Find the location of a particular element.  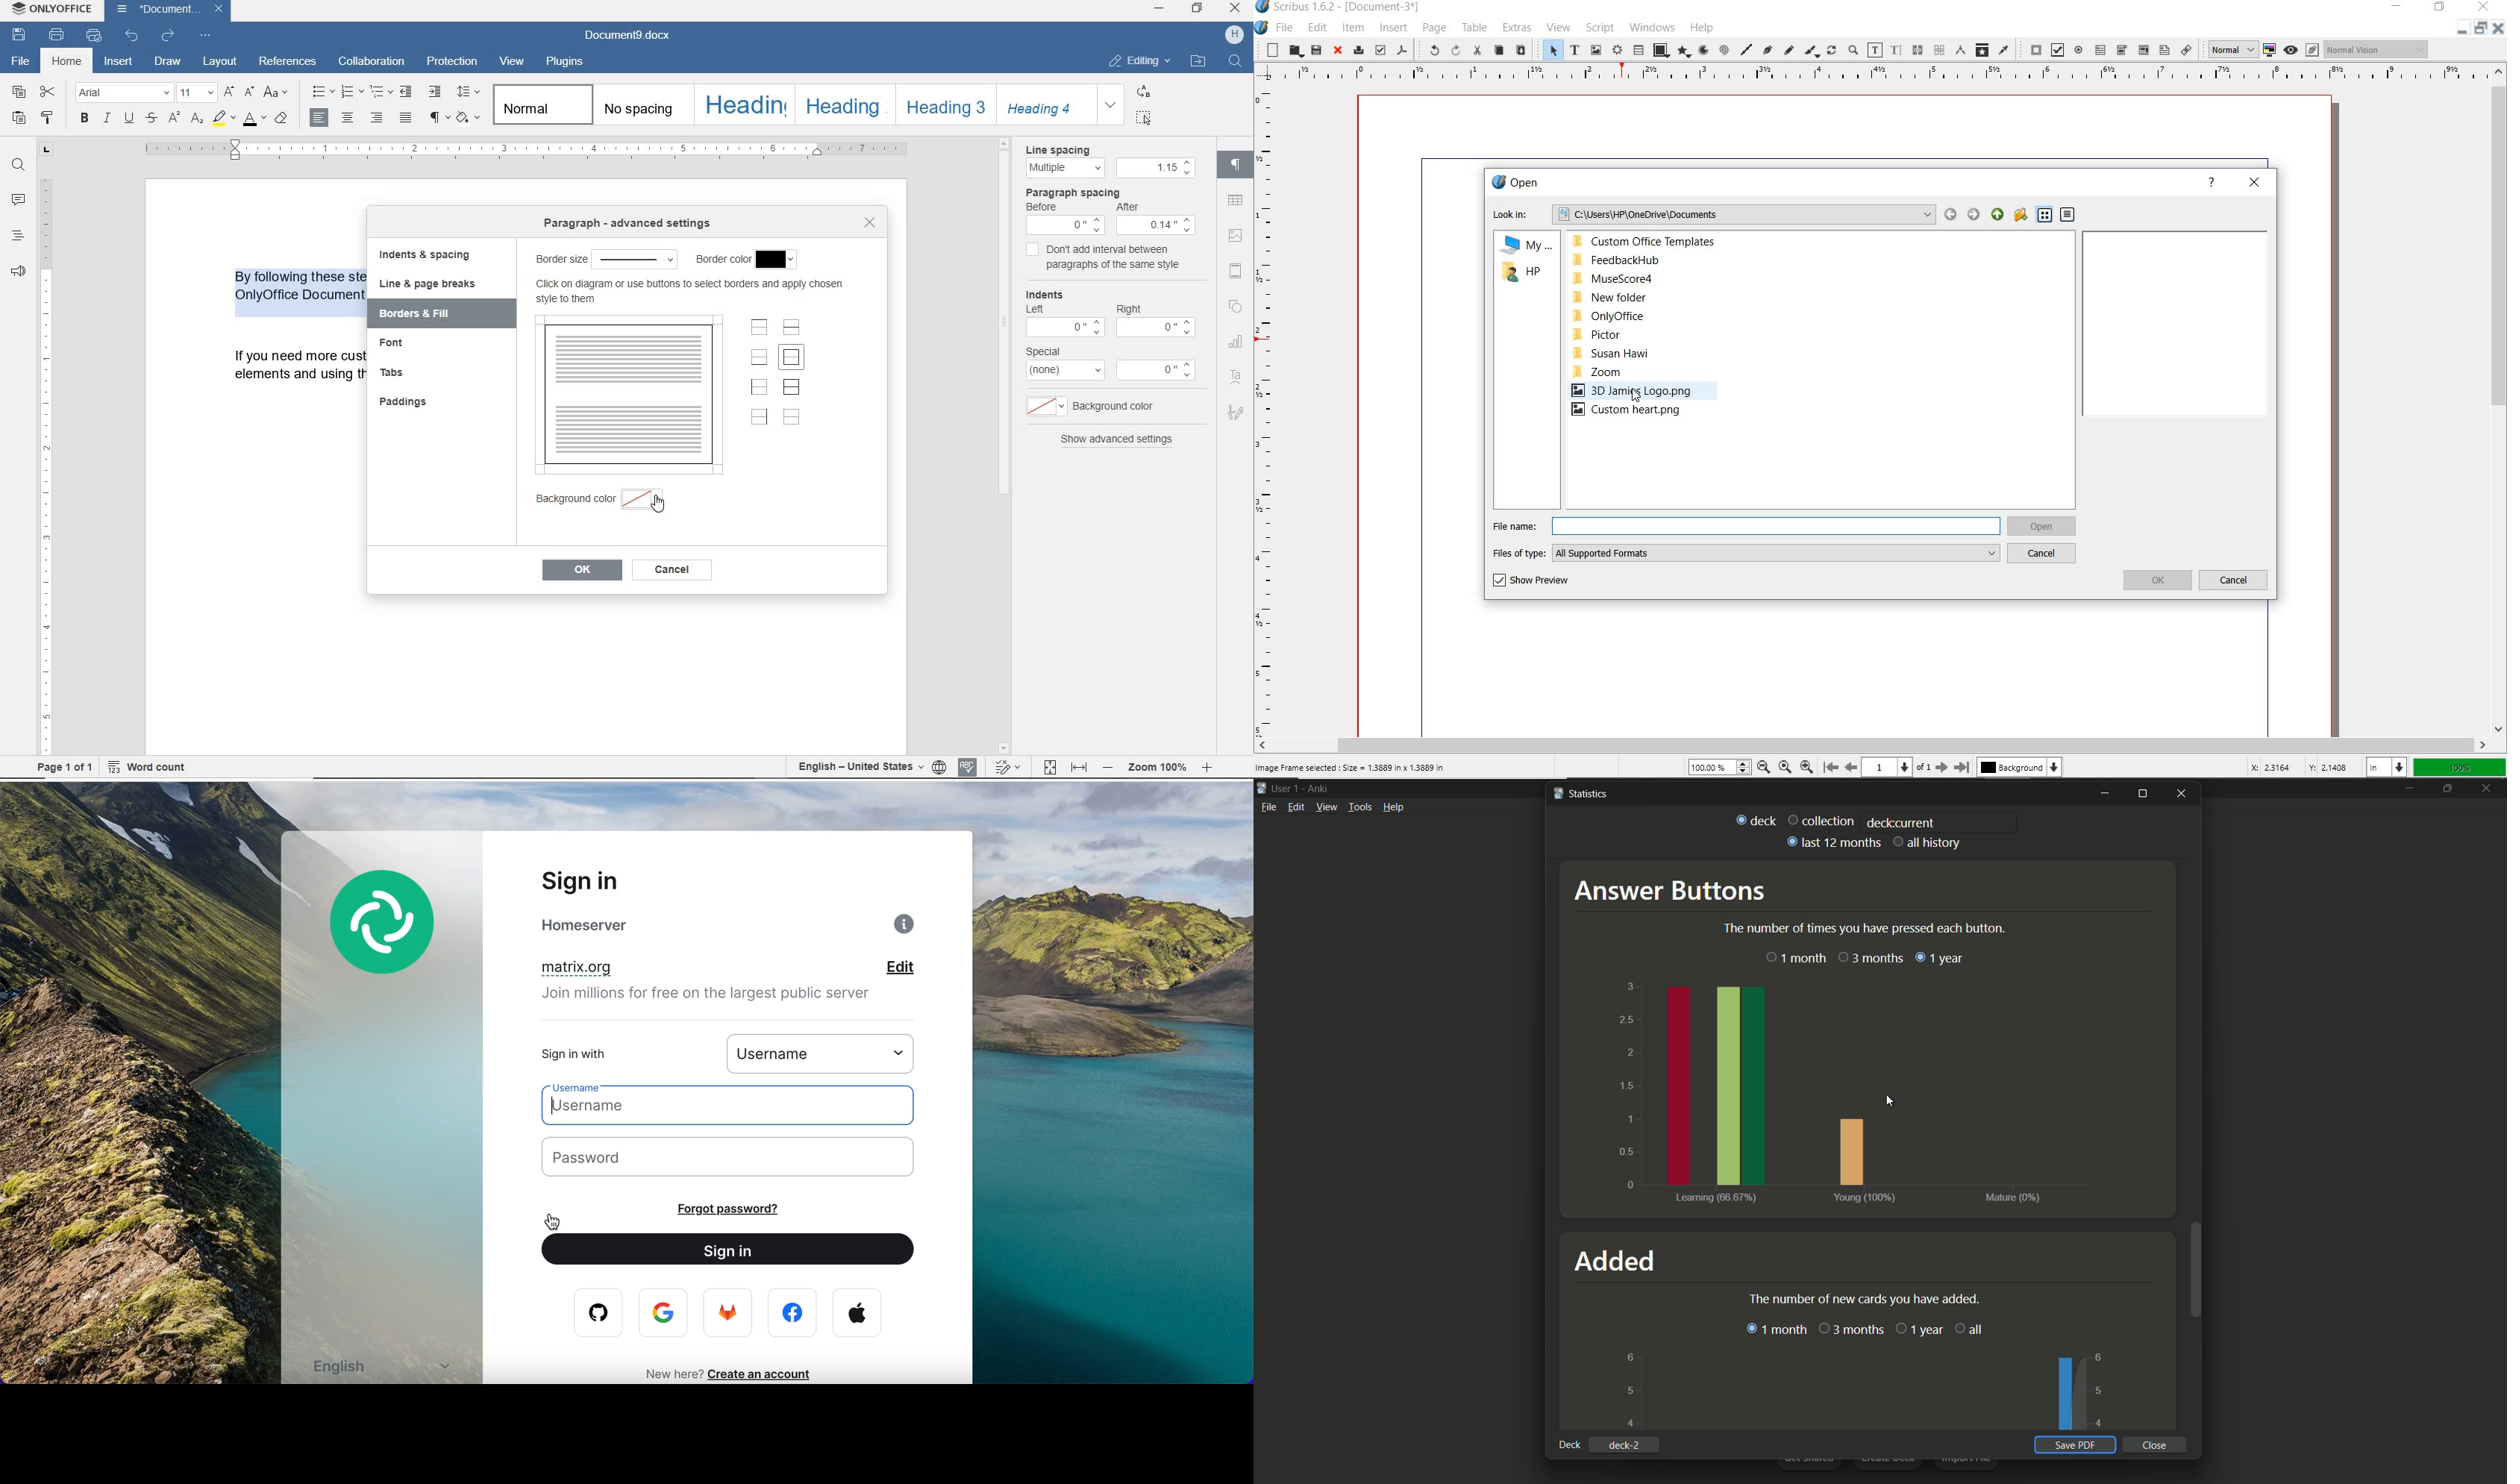

HP is located at coordinates (1525, 274).